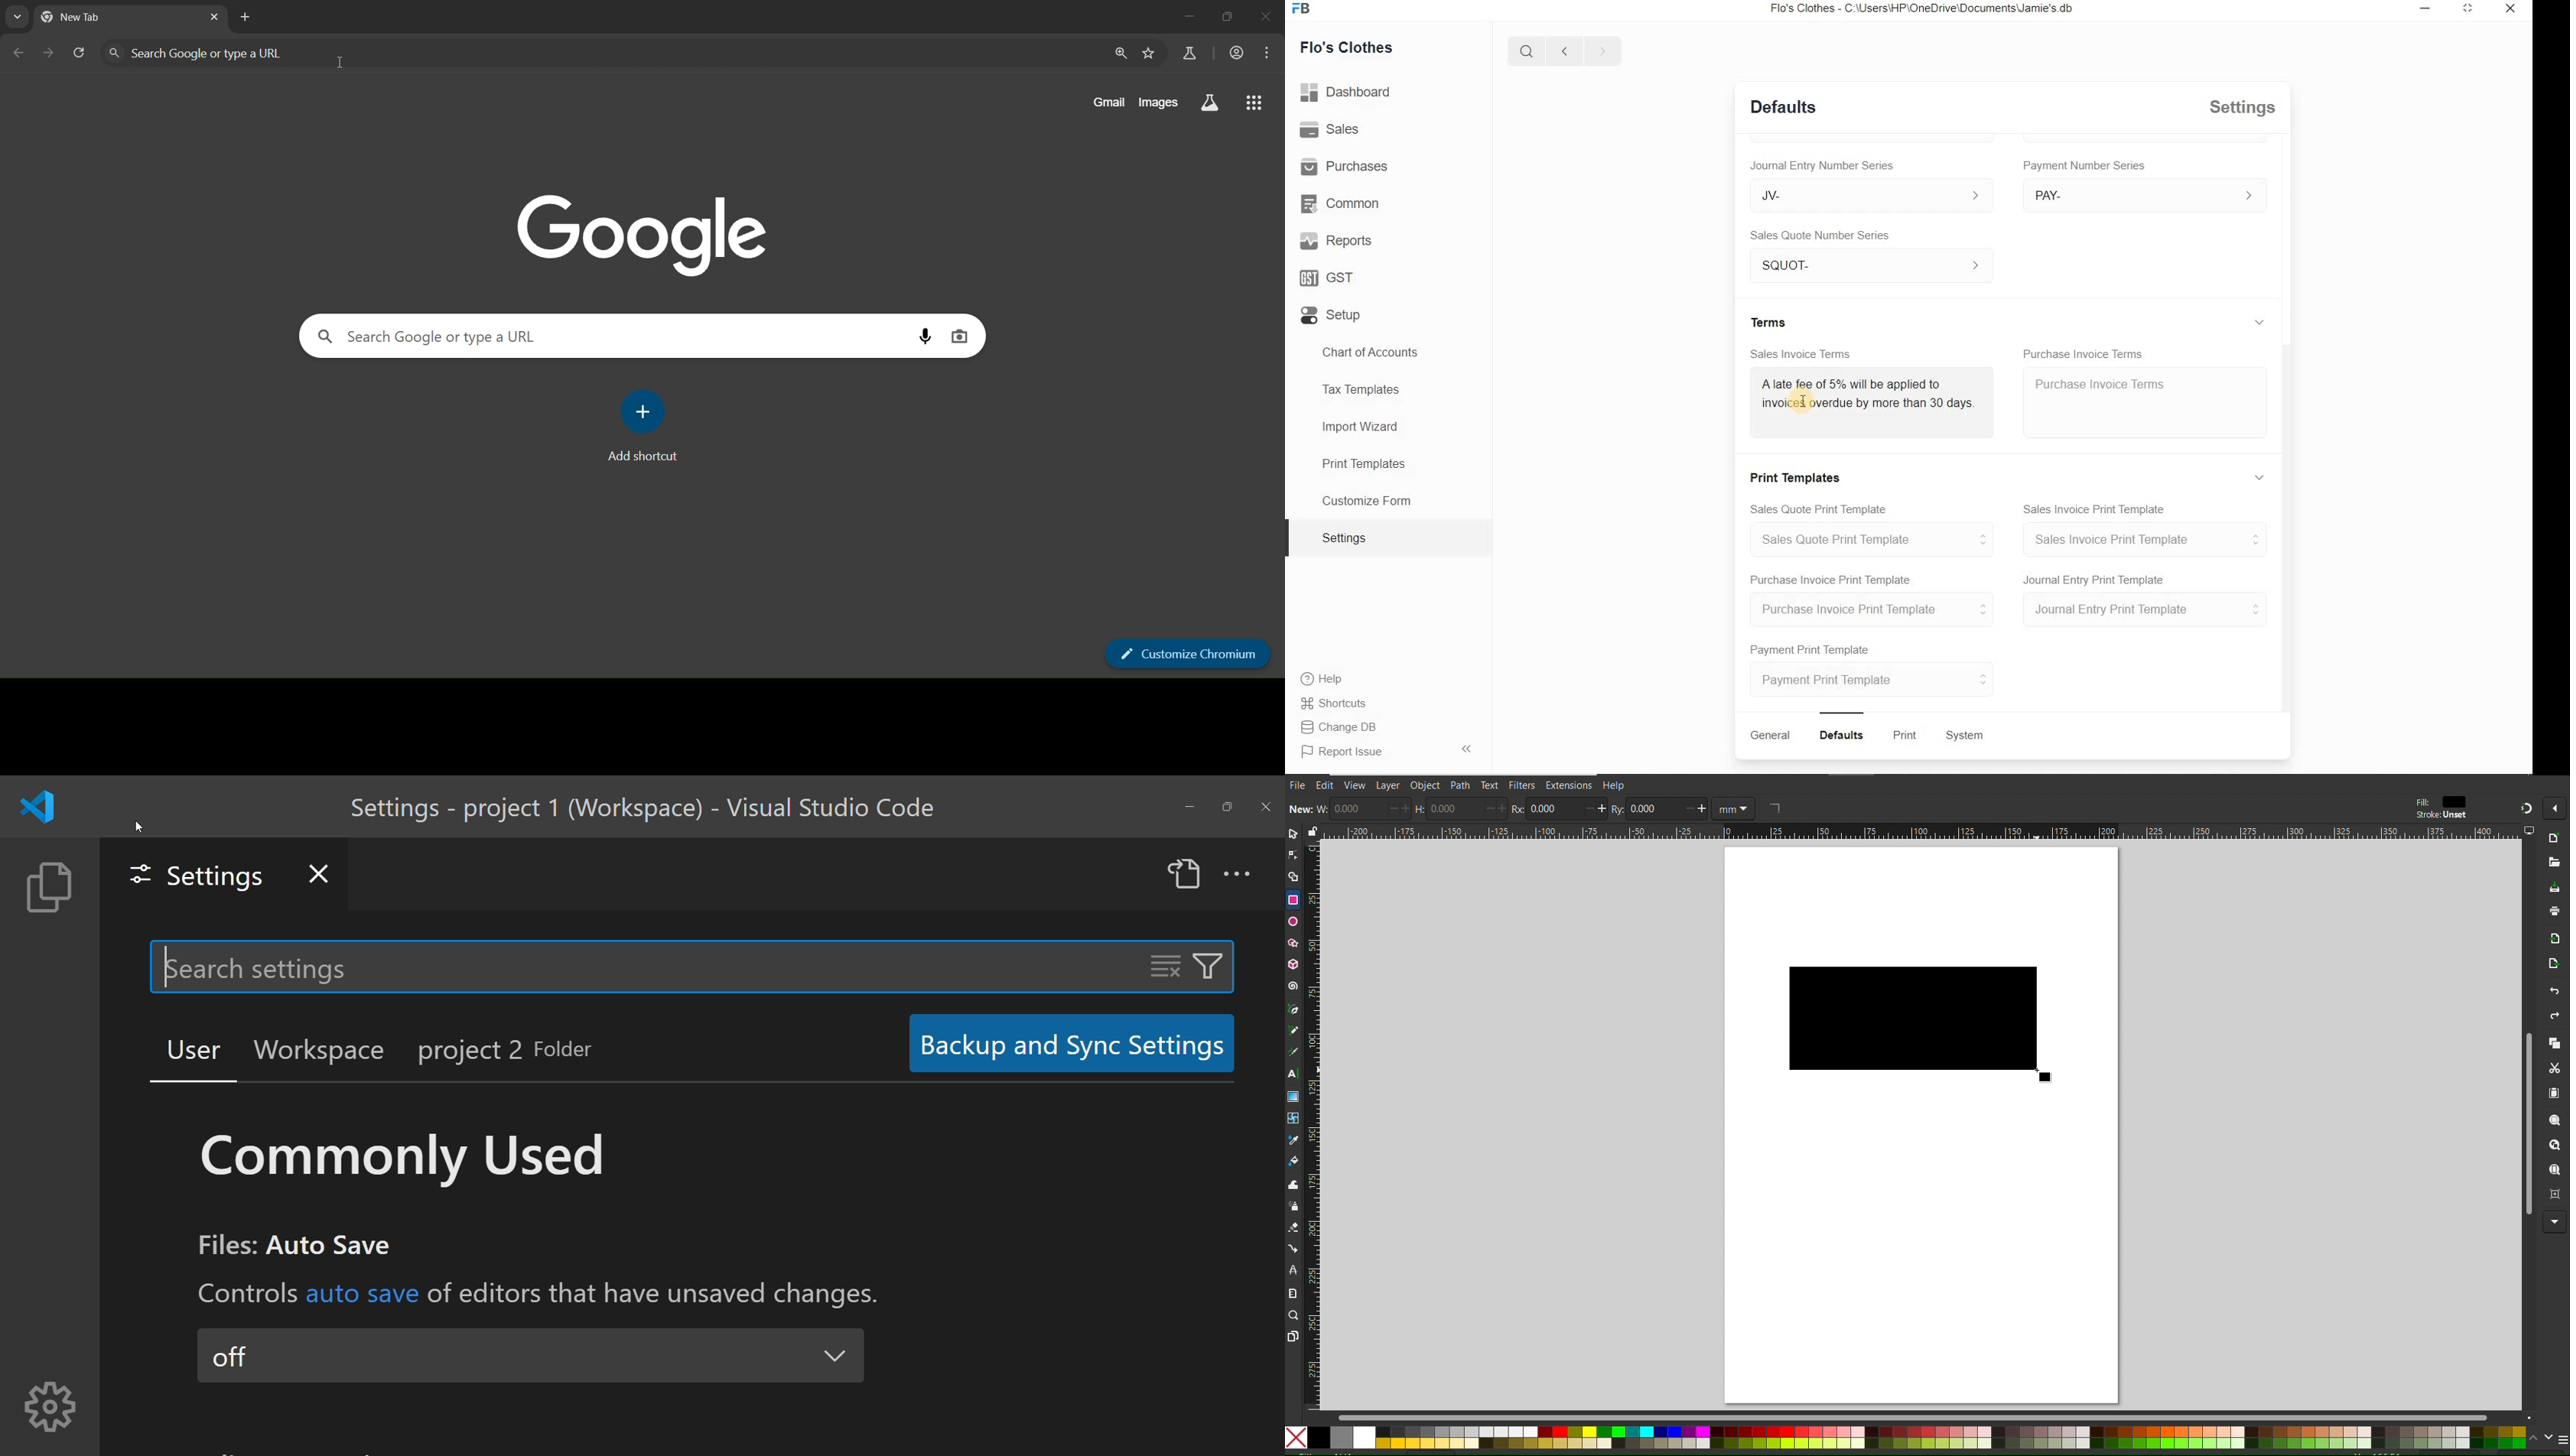 This screenshot has height=1456, width=2576. I want to click on Color Options, so click(1907, 1439).